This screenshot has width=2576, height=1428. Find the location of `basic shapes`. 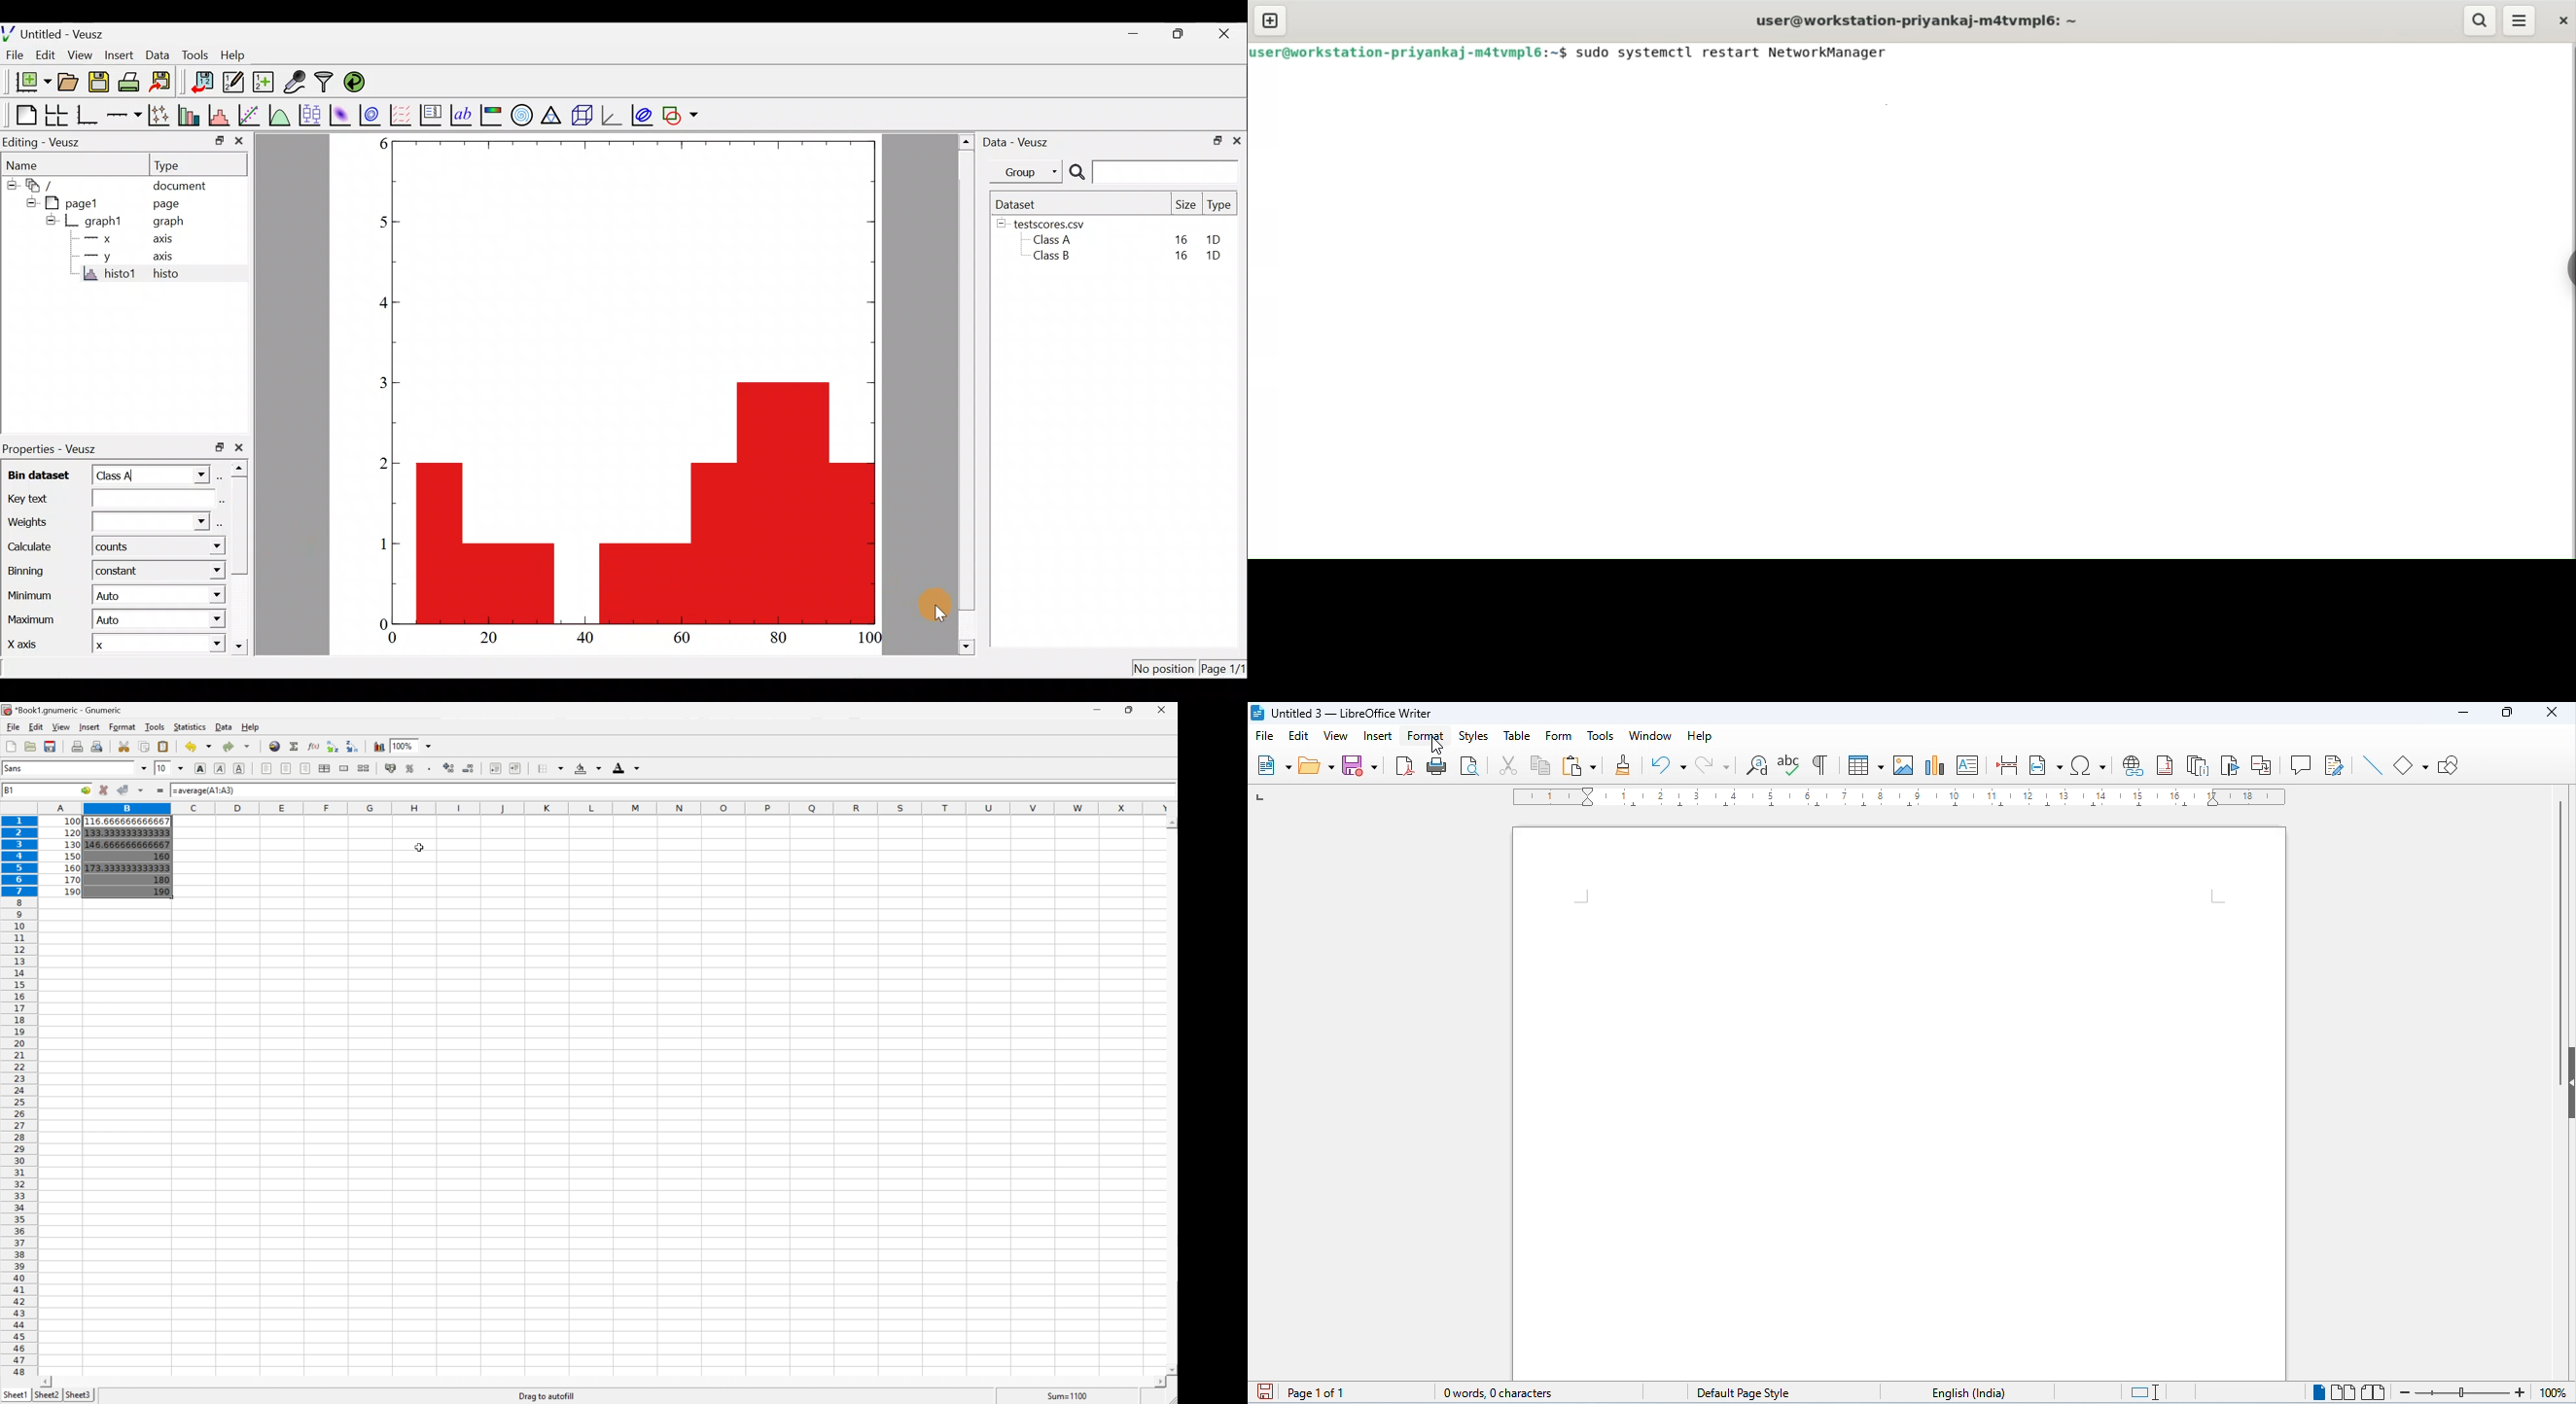

basic shapes is located at coordinates (2413, 766).